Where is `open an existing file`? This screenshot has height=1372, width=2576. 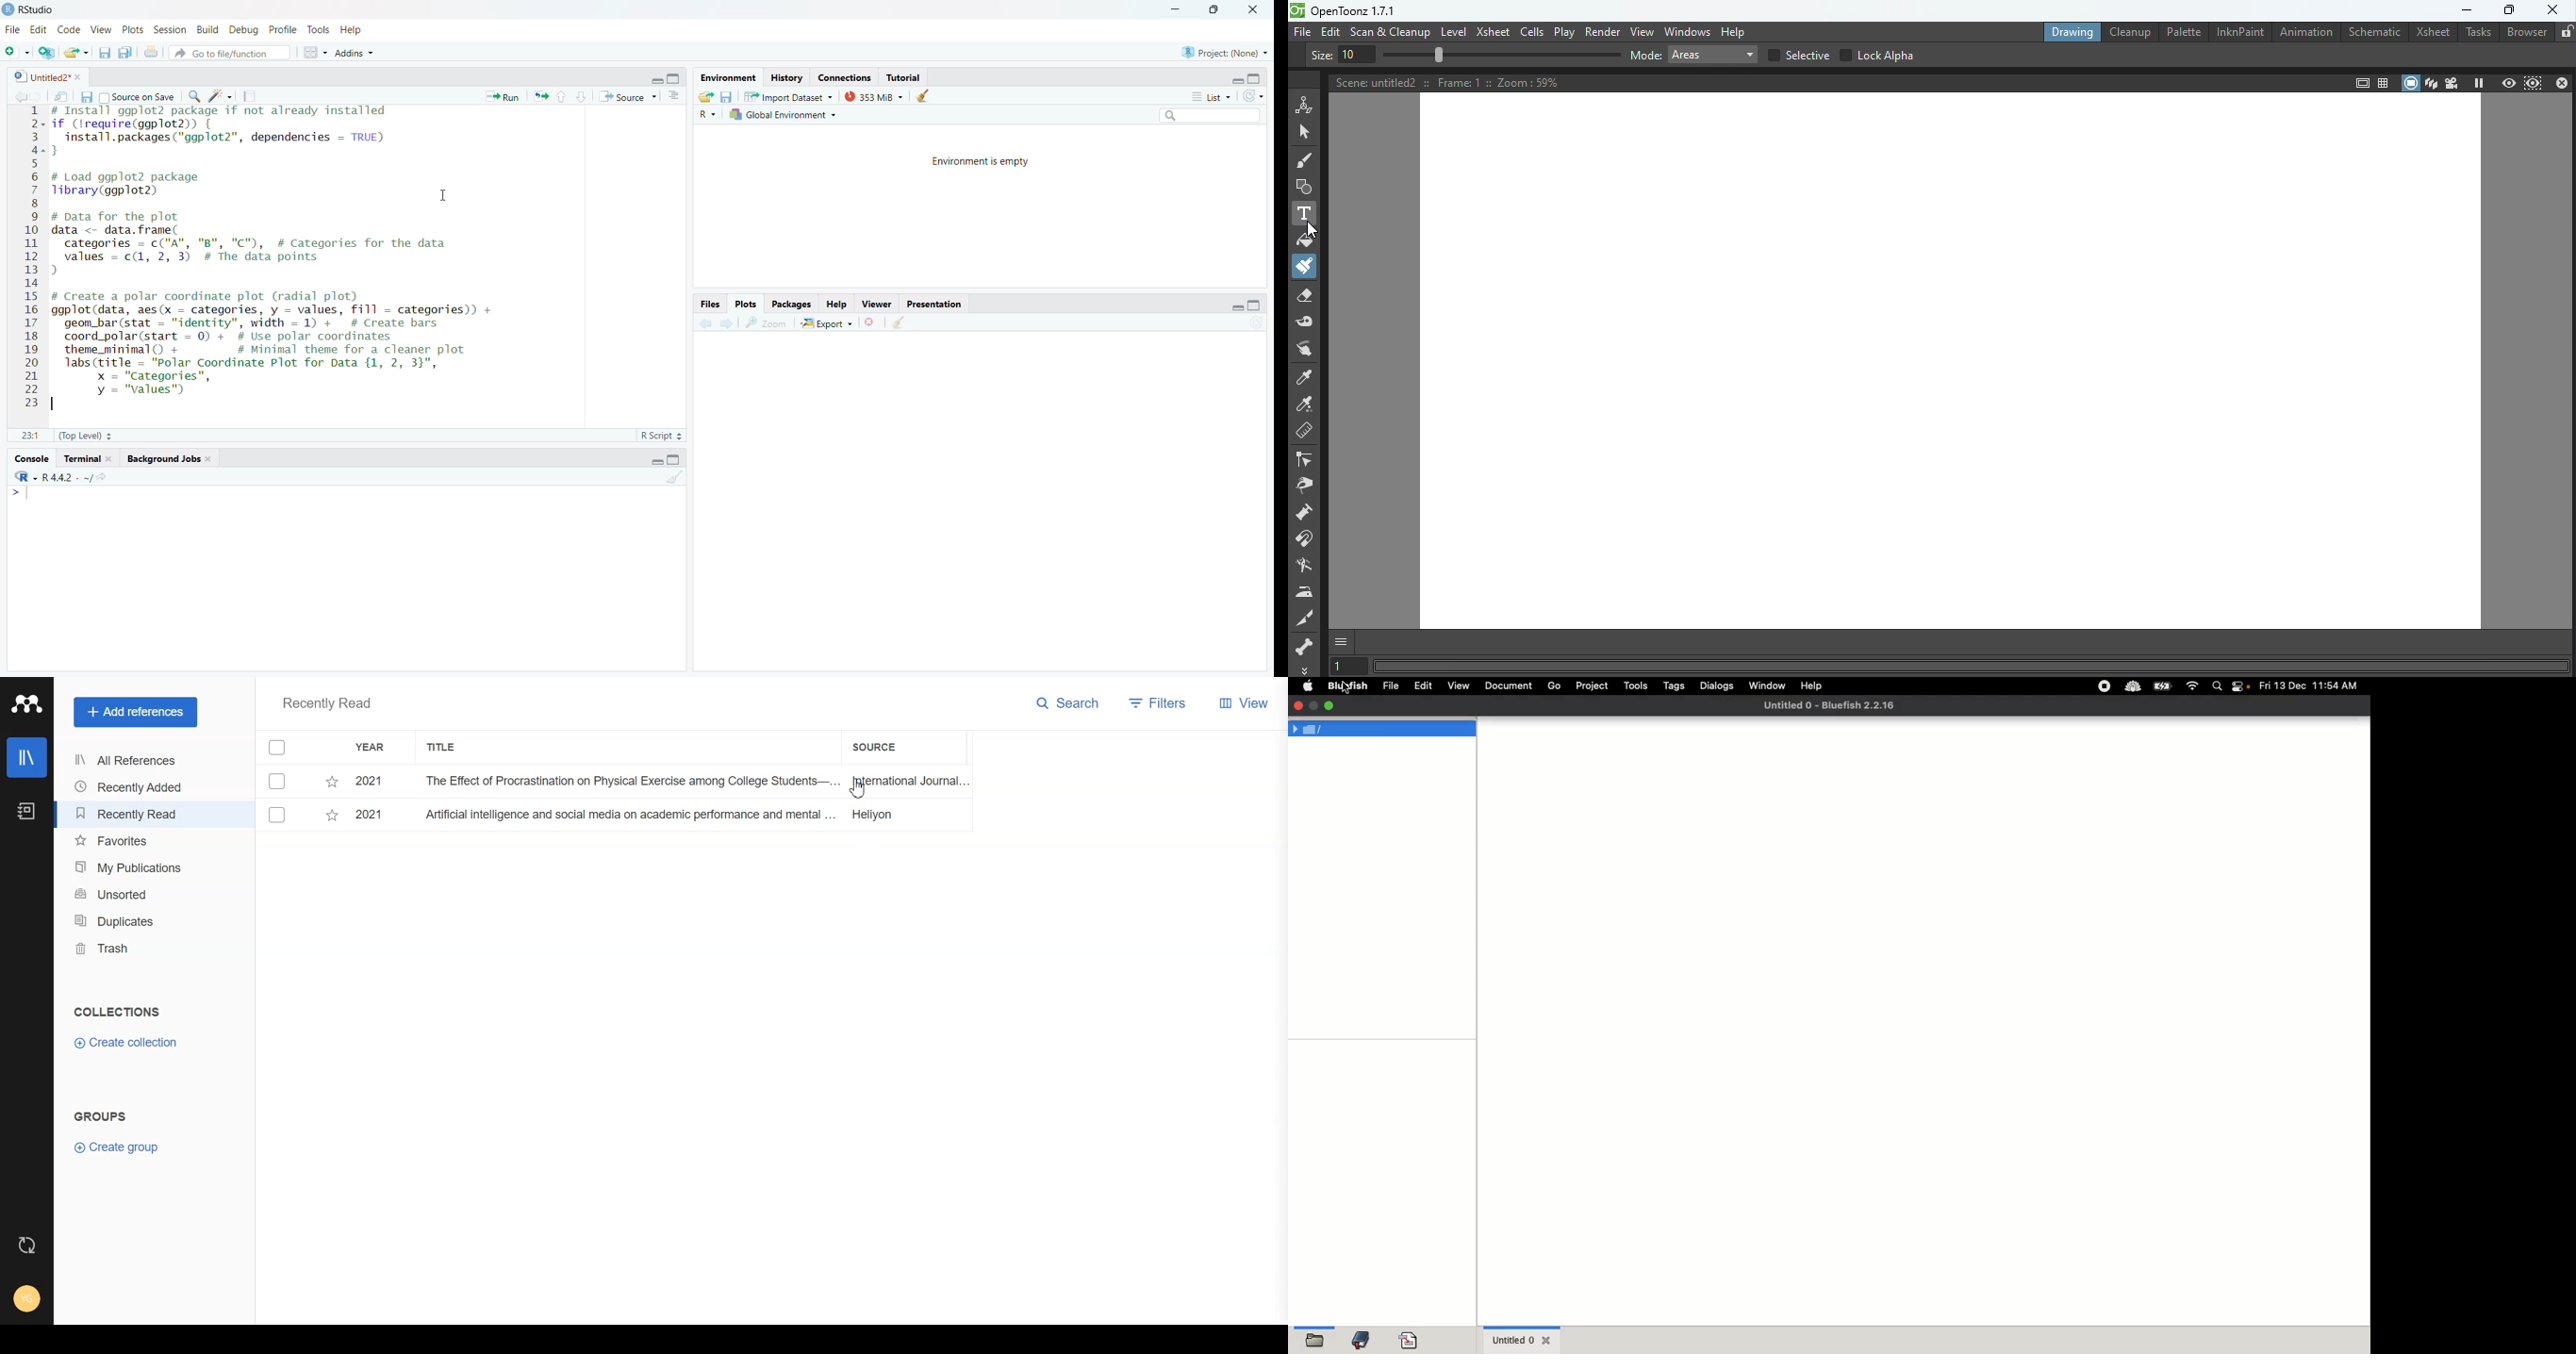 open an existing file is located at coordinates (77, 52).